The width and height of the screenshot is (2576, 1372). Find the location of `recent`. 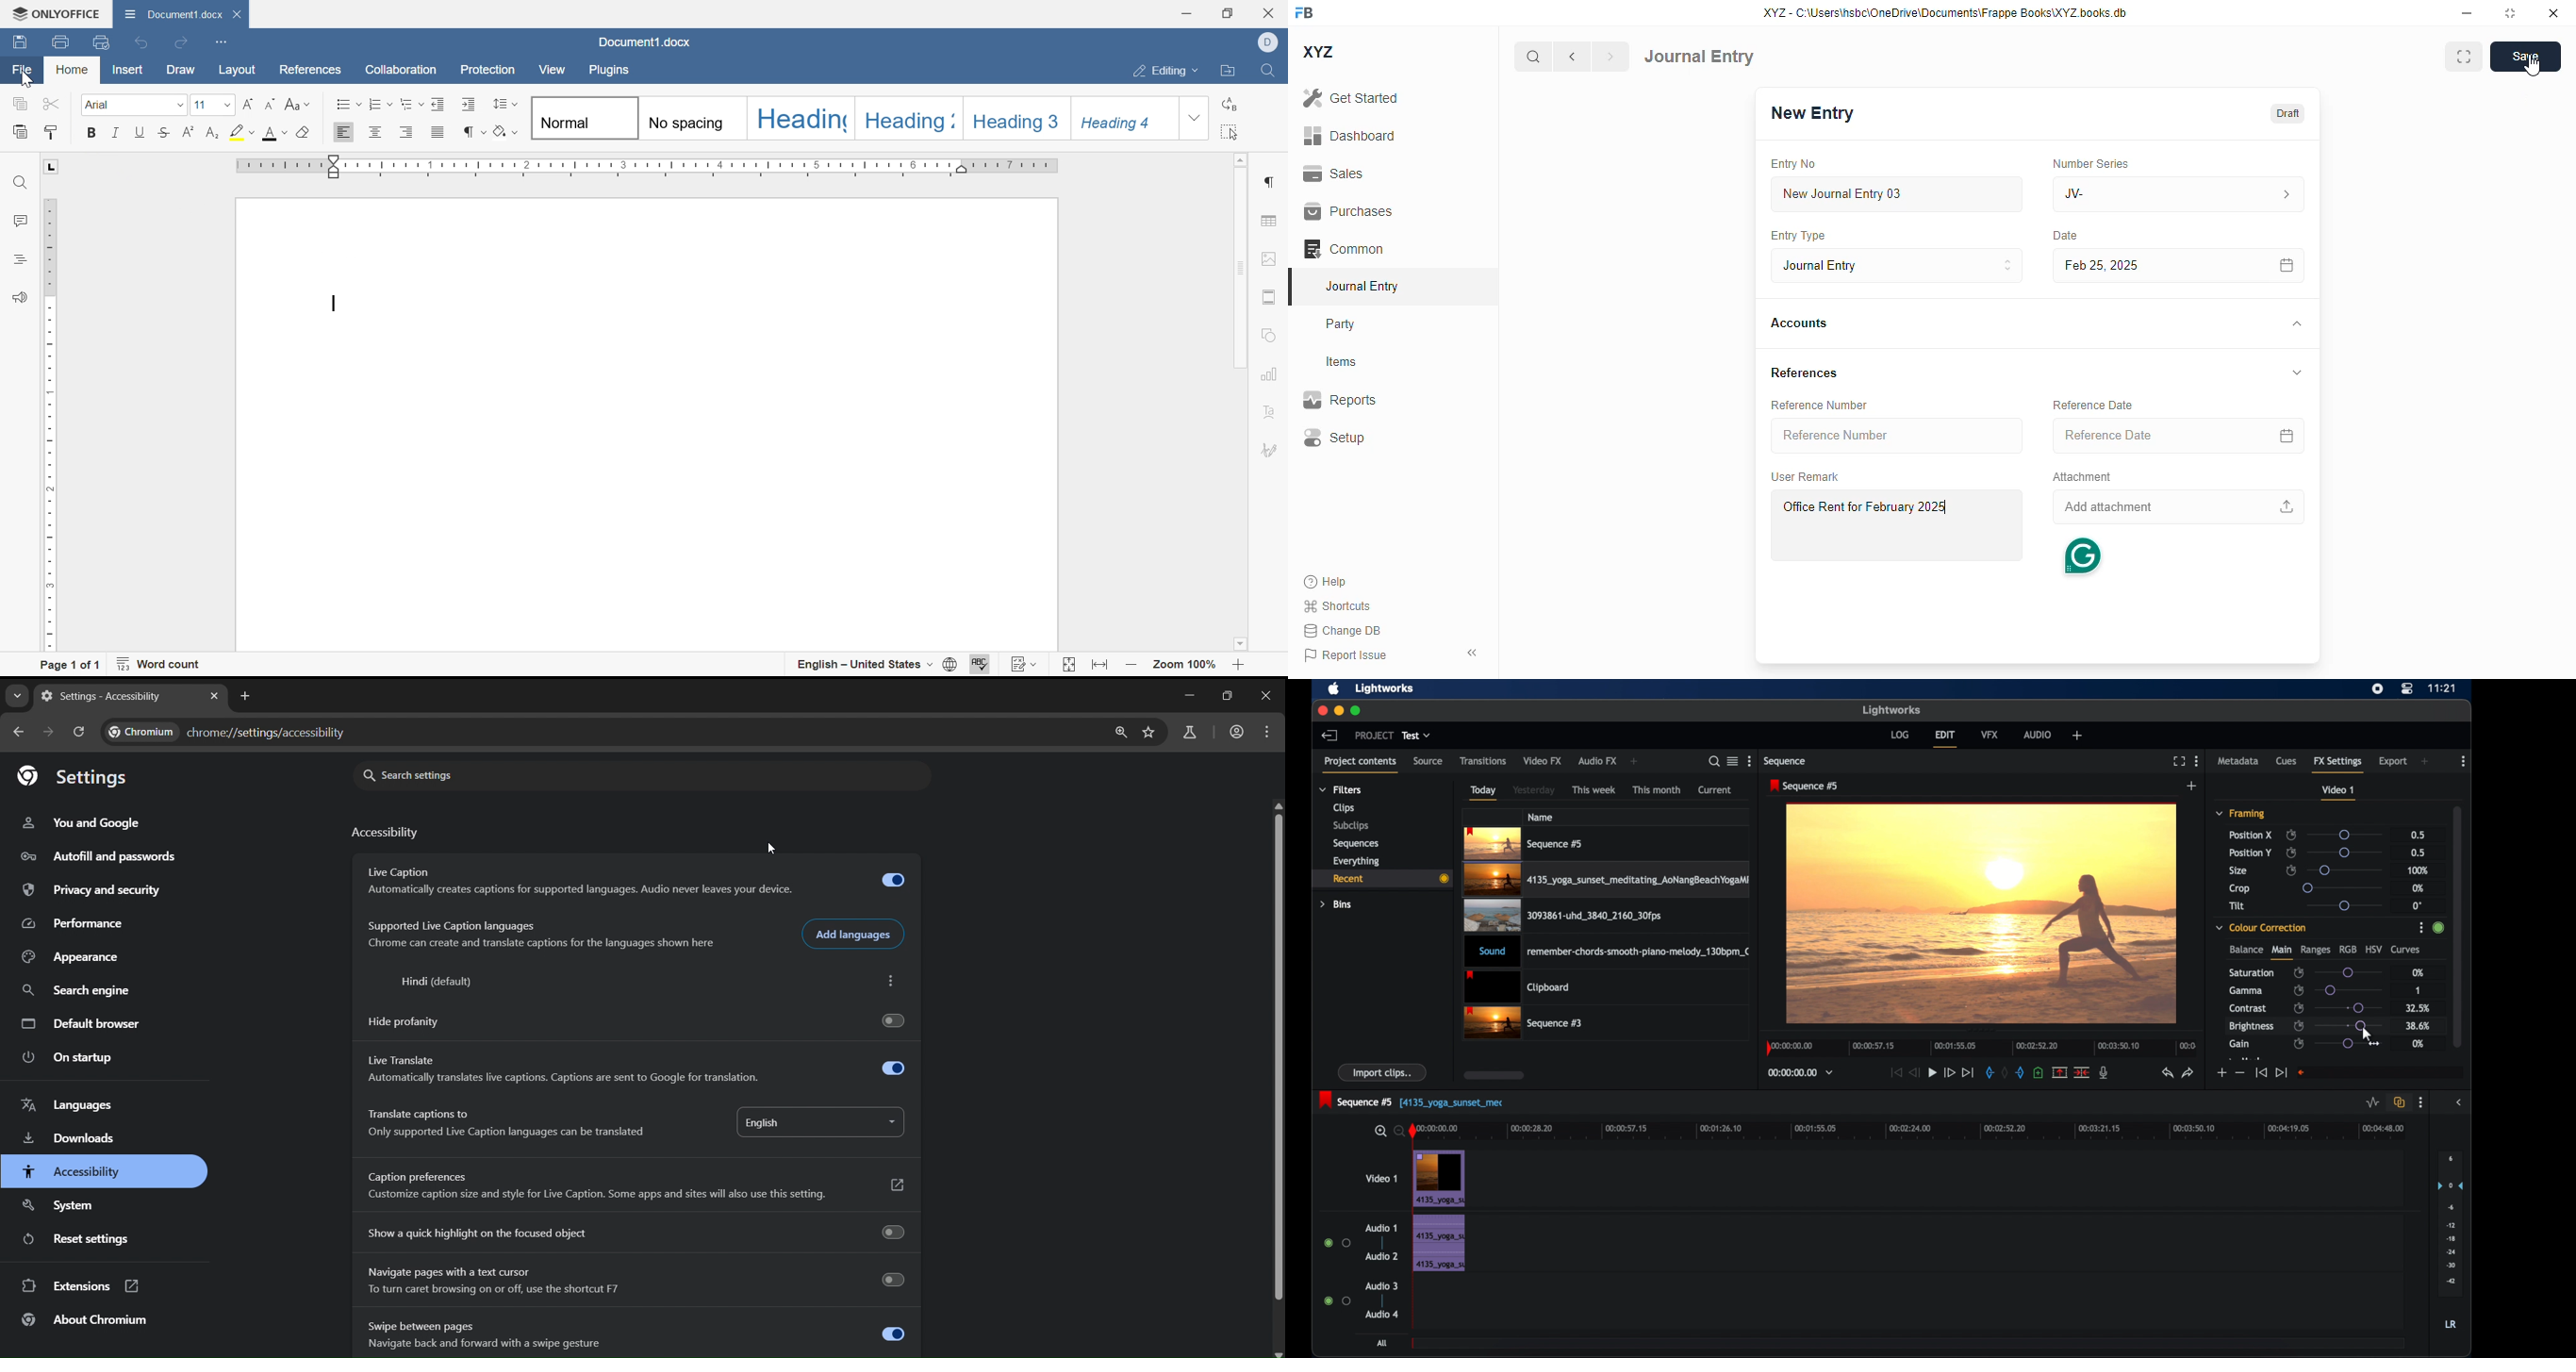

recent is located at coordinates (1381, 879).